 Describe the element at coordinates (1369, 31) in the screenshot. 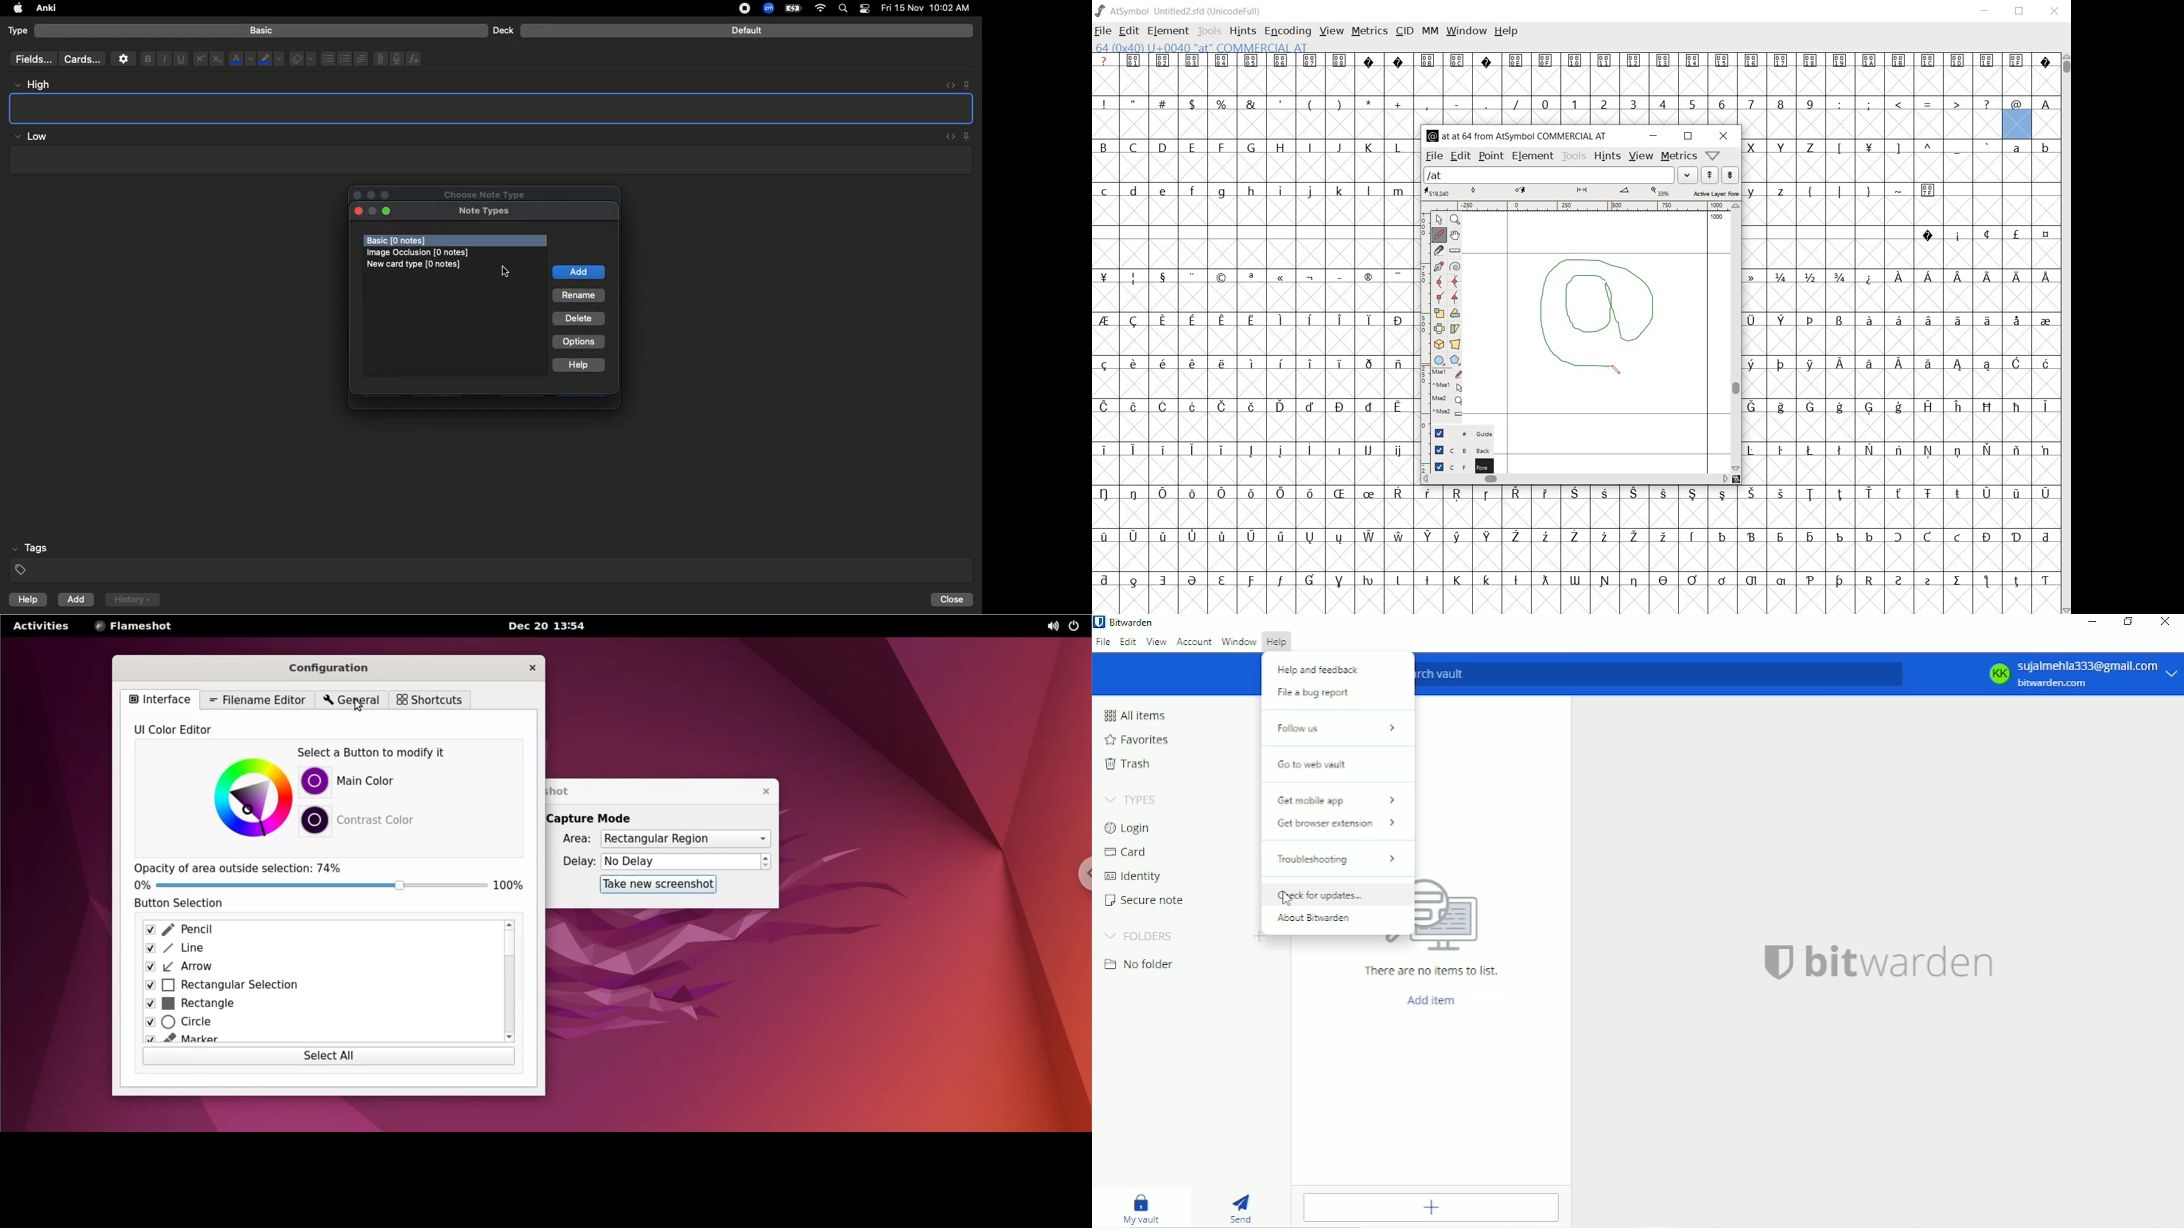

I see `METRICS` at that location.